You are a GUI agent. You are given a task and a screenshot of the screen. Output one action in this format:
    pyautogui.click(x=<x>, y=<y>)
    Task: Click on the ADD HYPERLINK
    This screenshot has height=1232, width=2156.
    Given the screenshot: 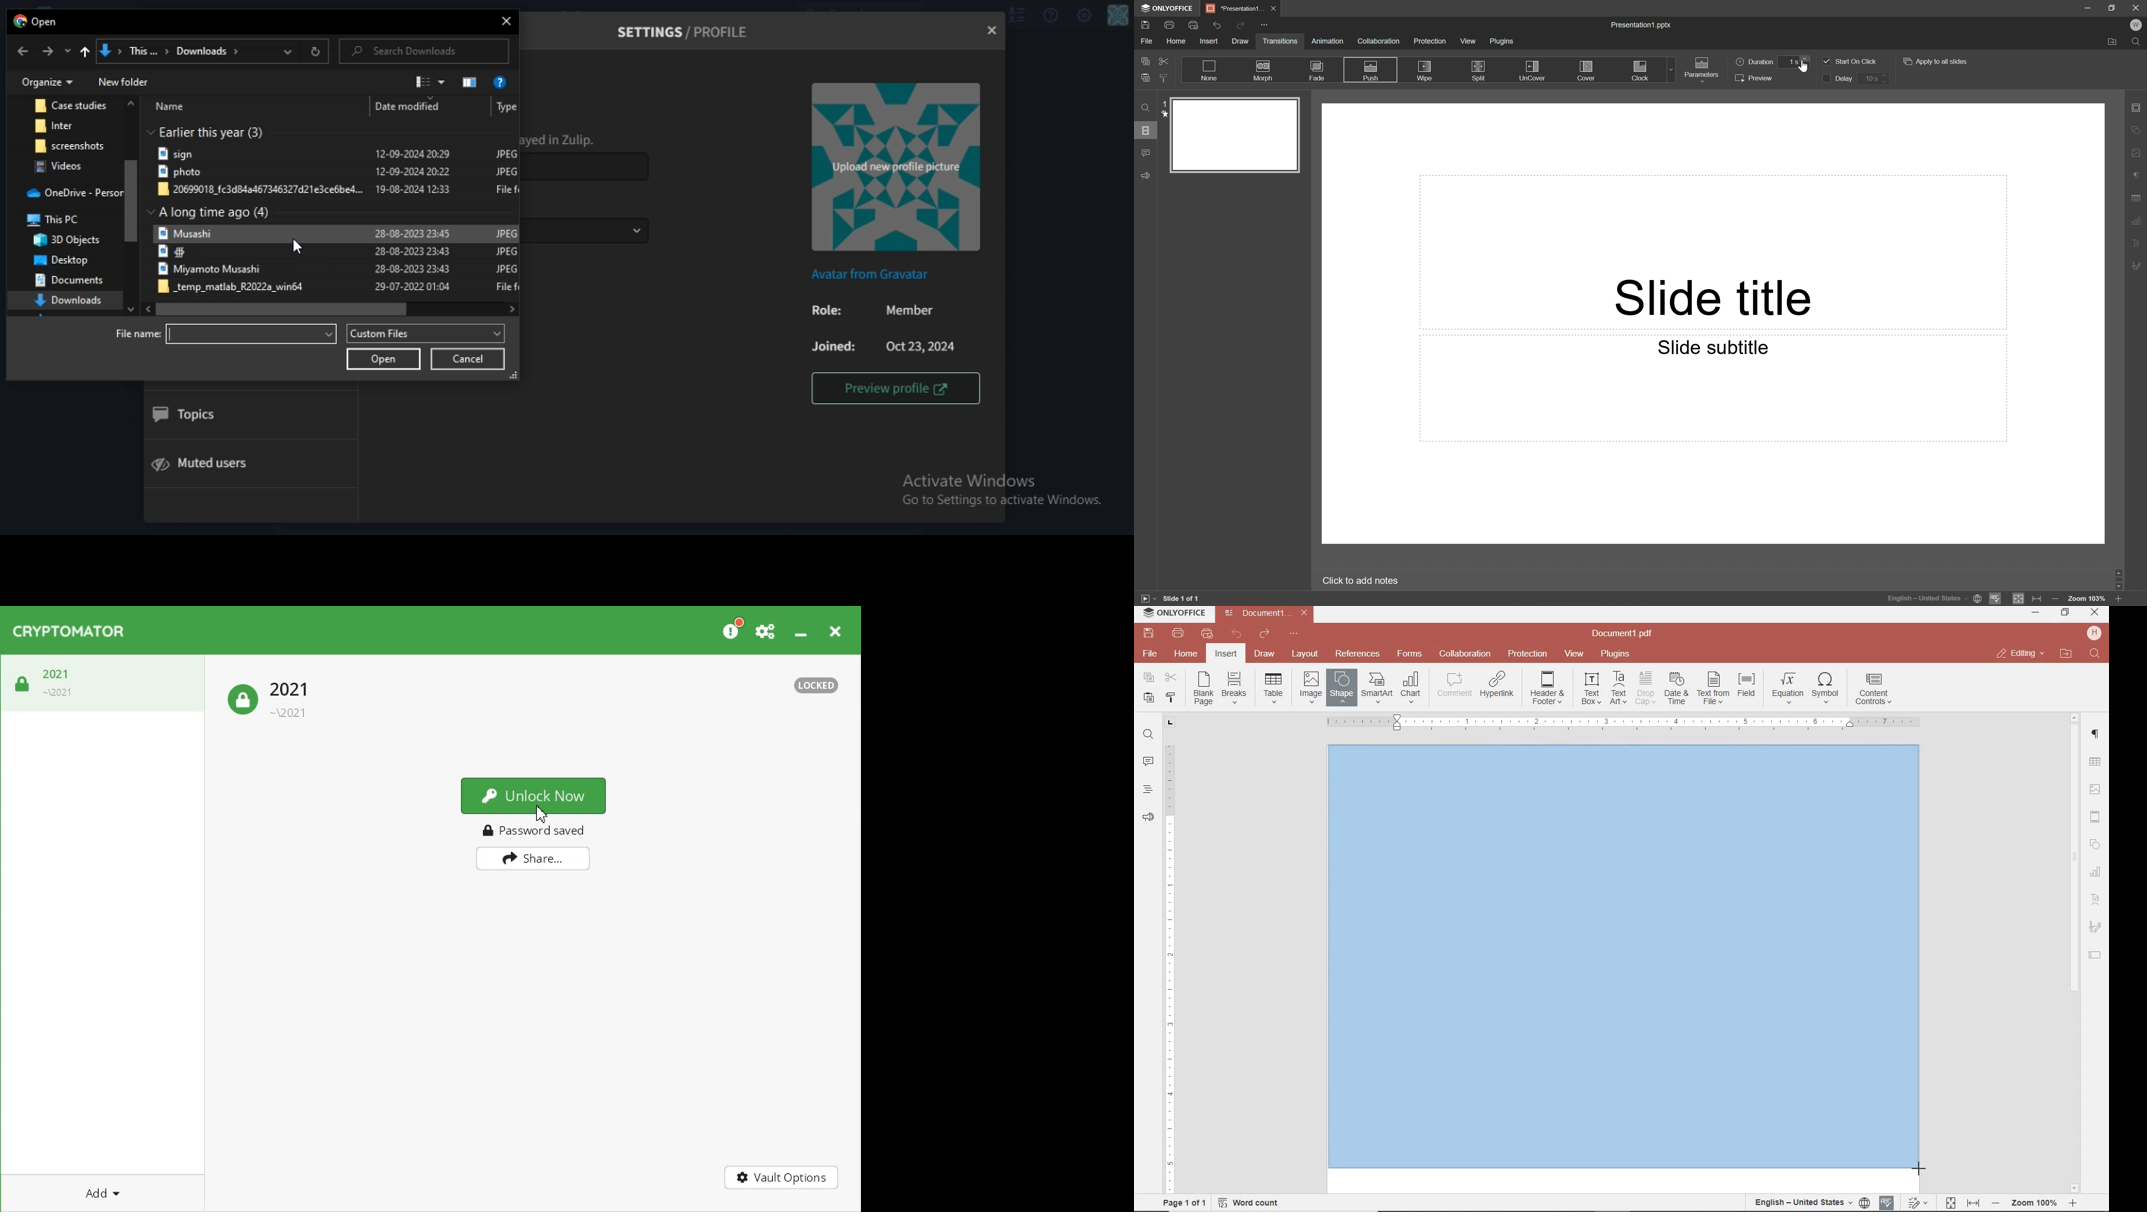 What is the action you would take?
    pyautogui.click(x=1498, y=687)
    